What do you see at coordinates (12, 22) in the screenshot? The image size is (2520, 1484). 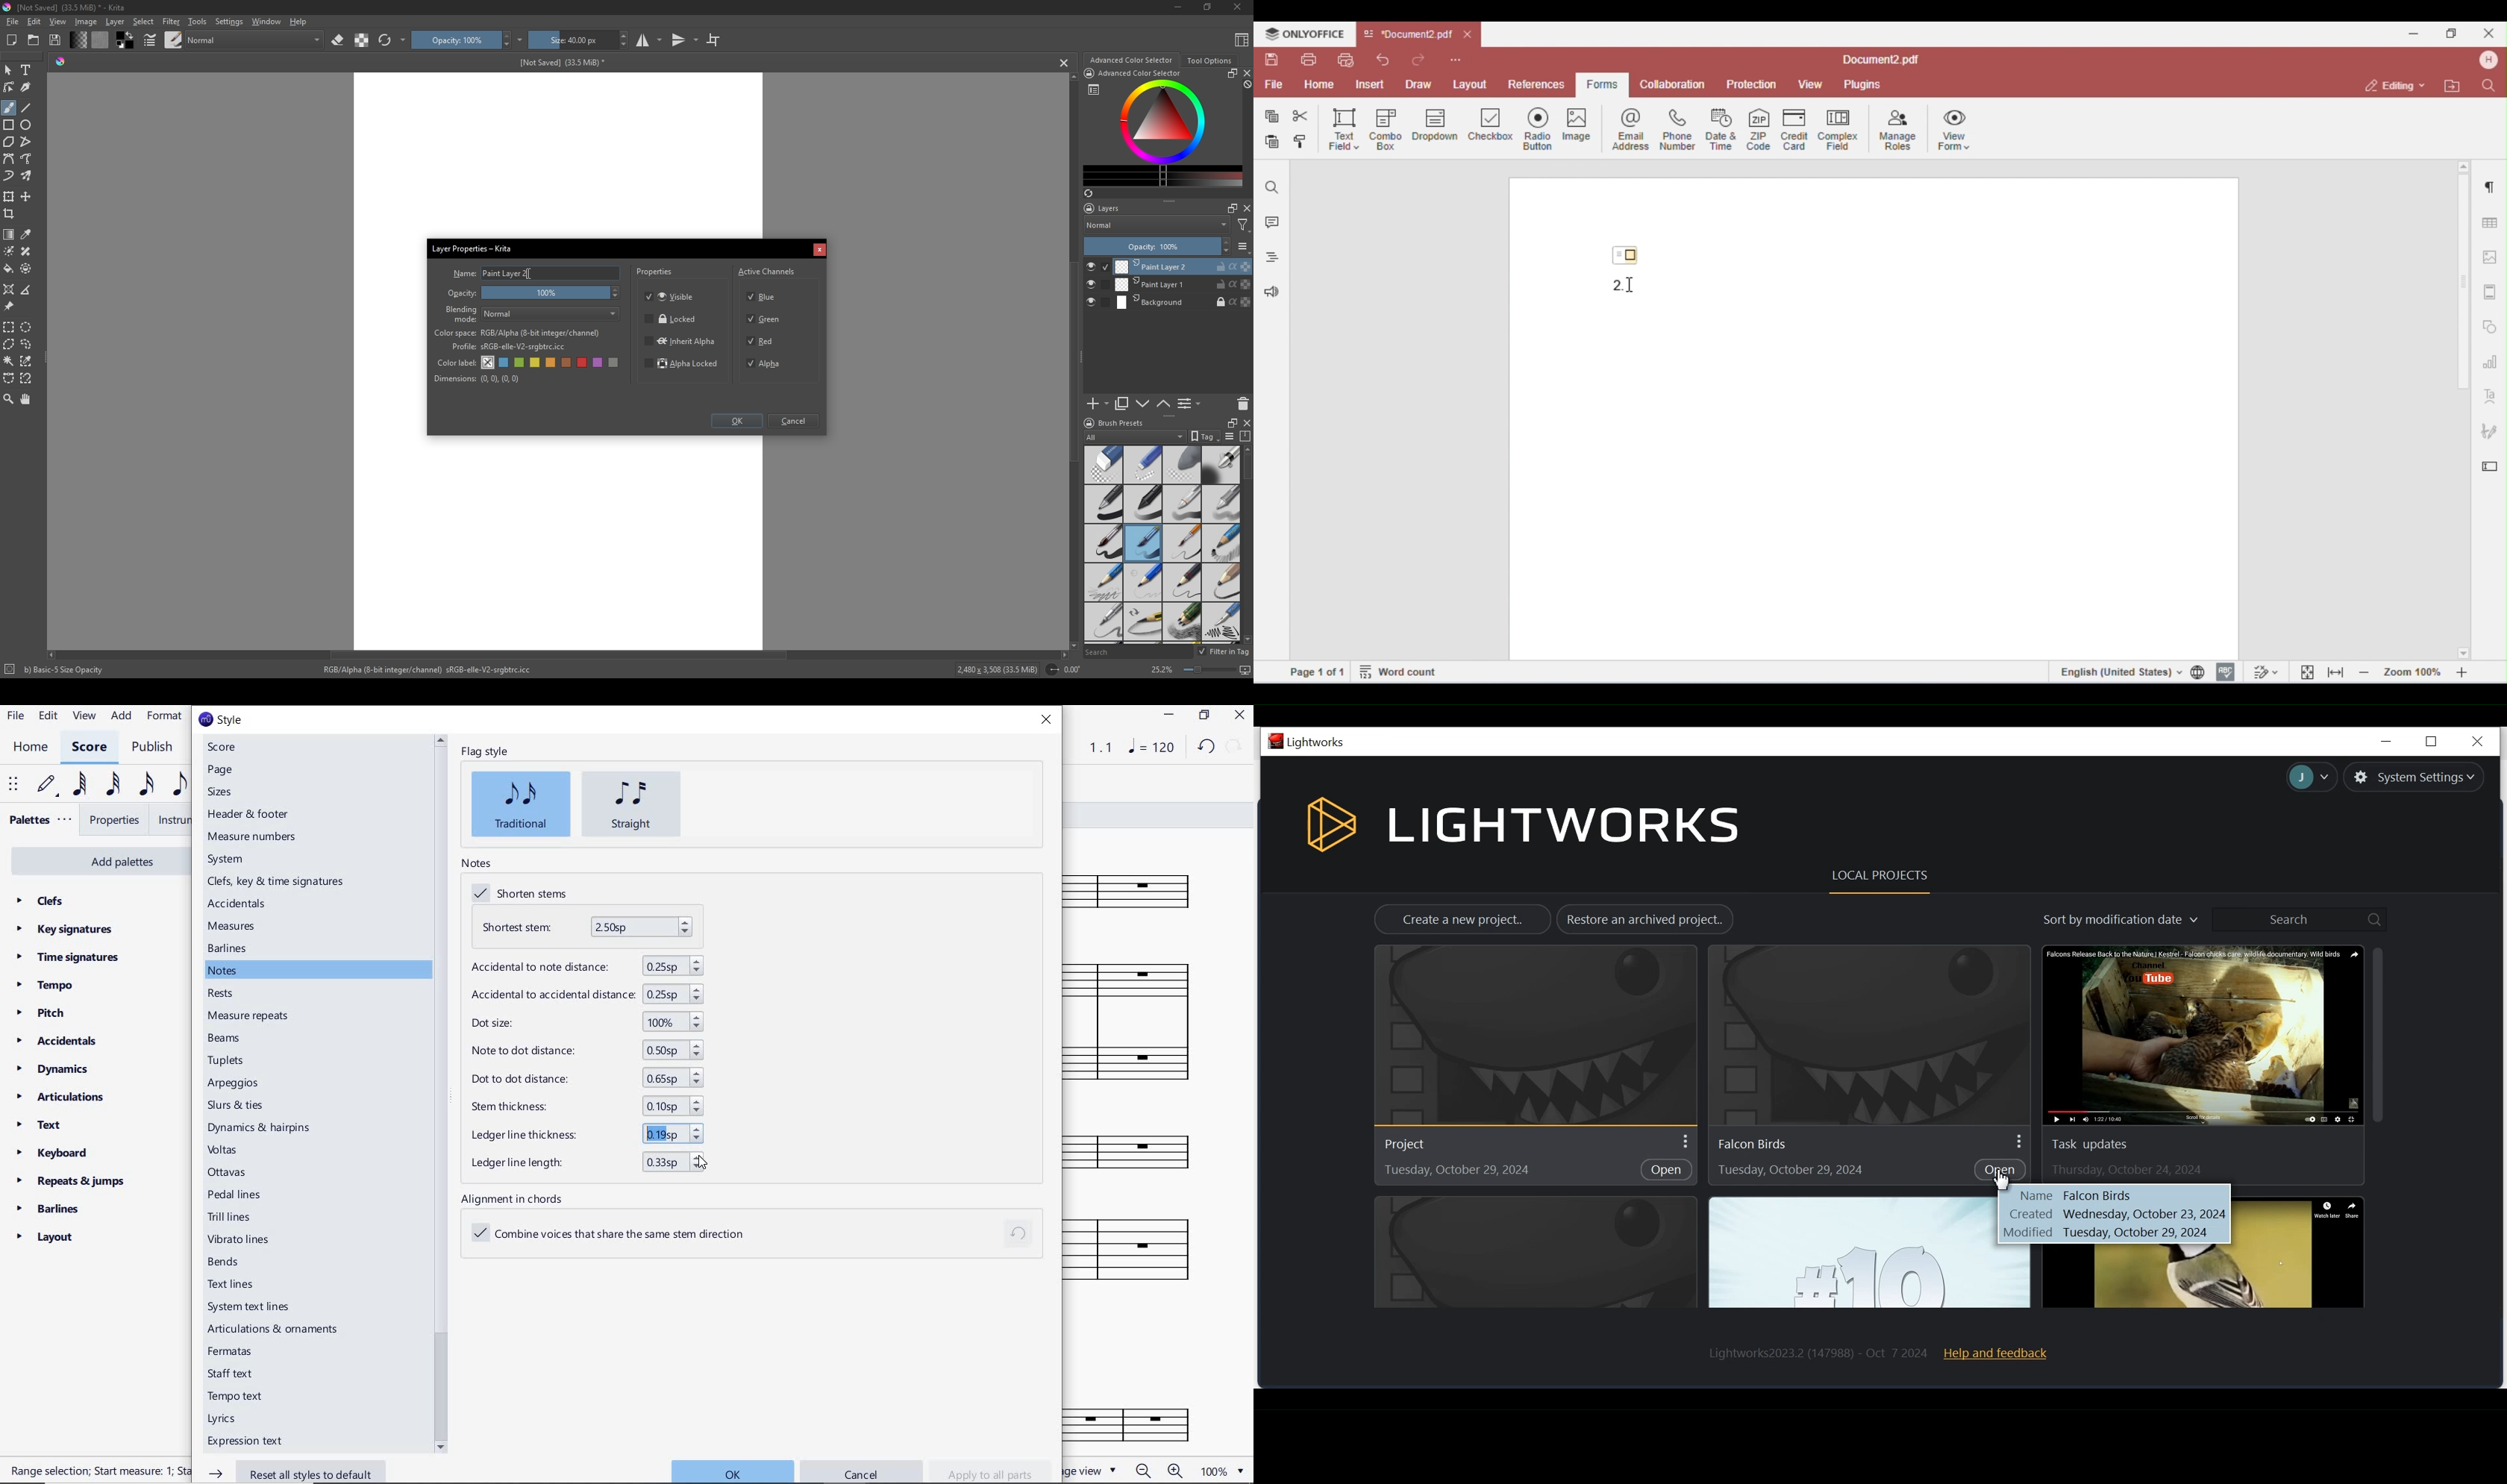 I see `file` at bounding box center [12, 22].